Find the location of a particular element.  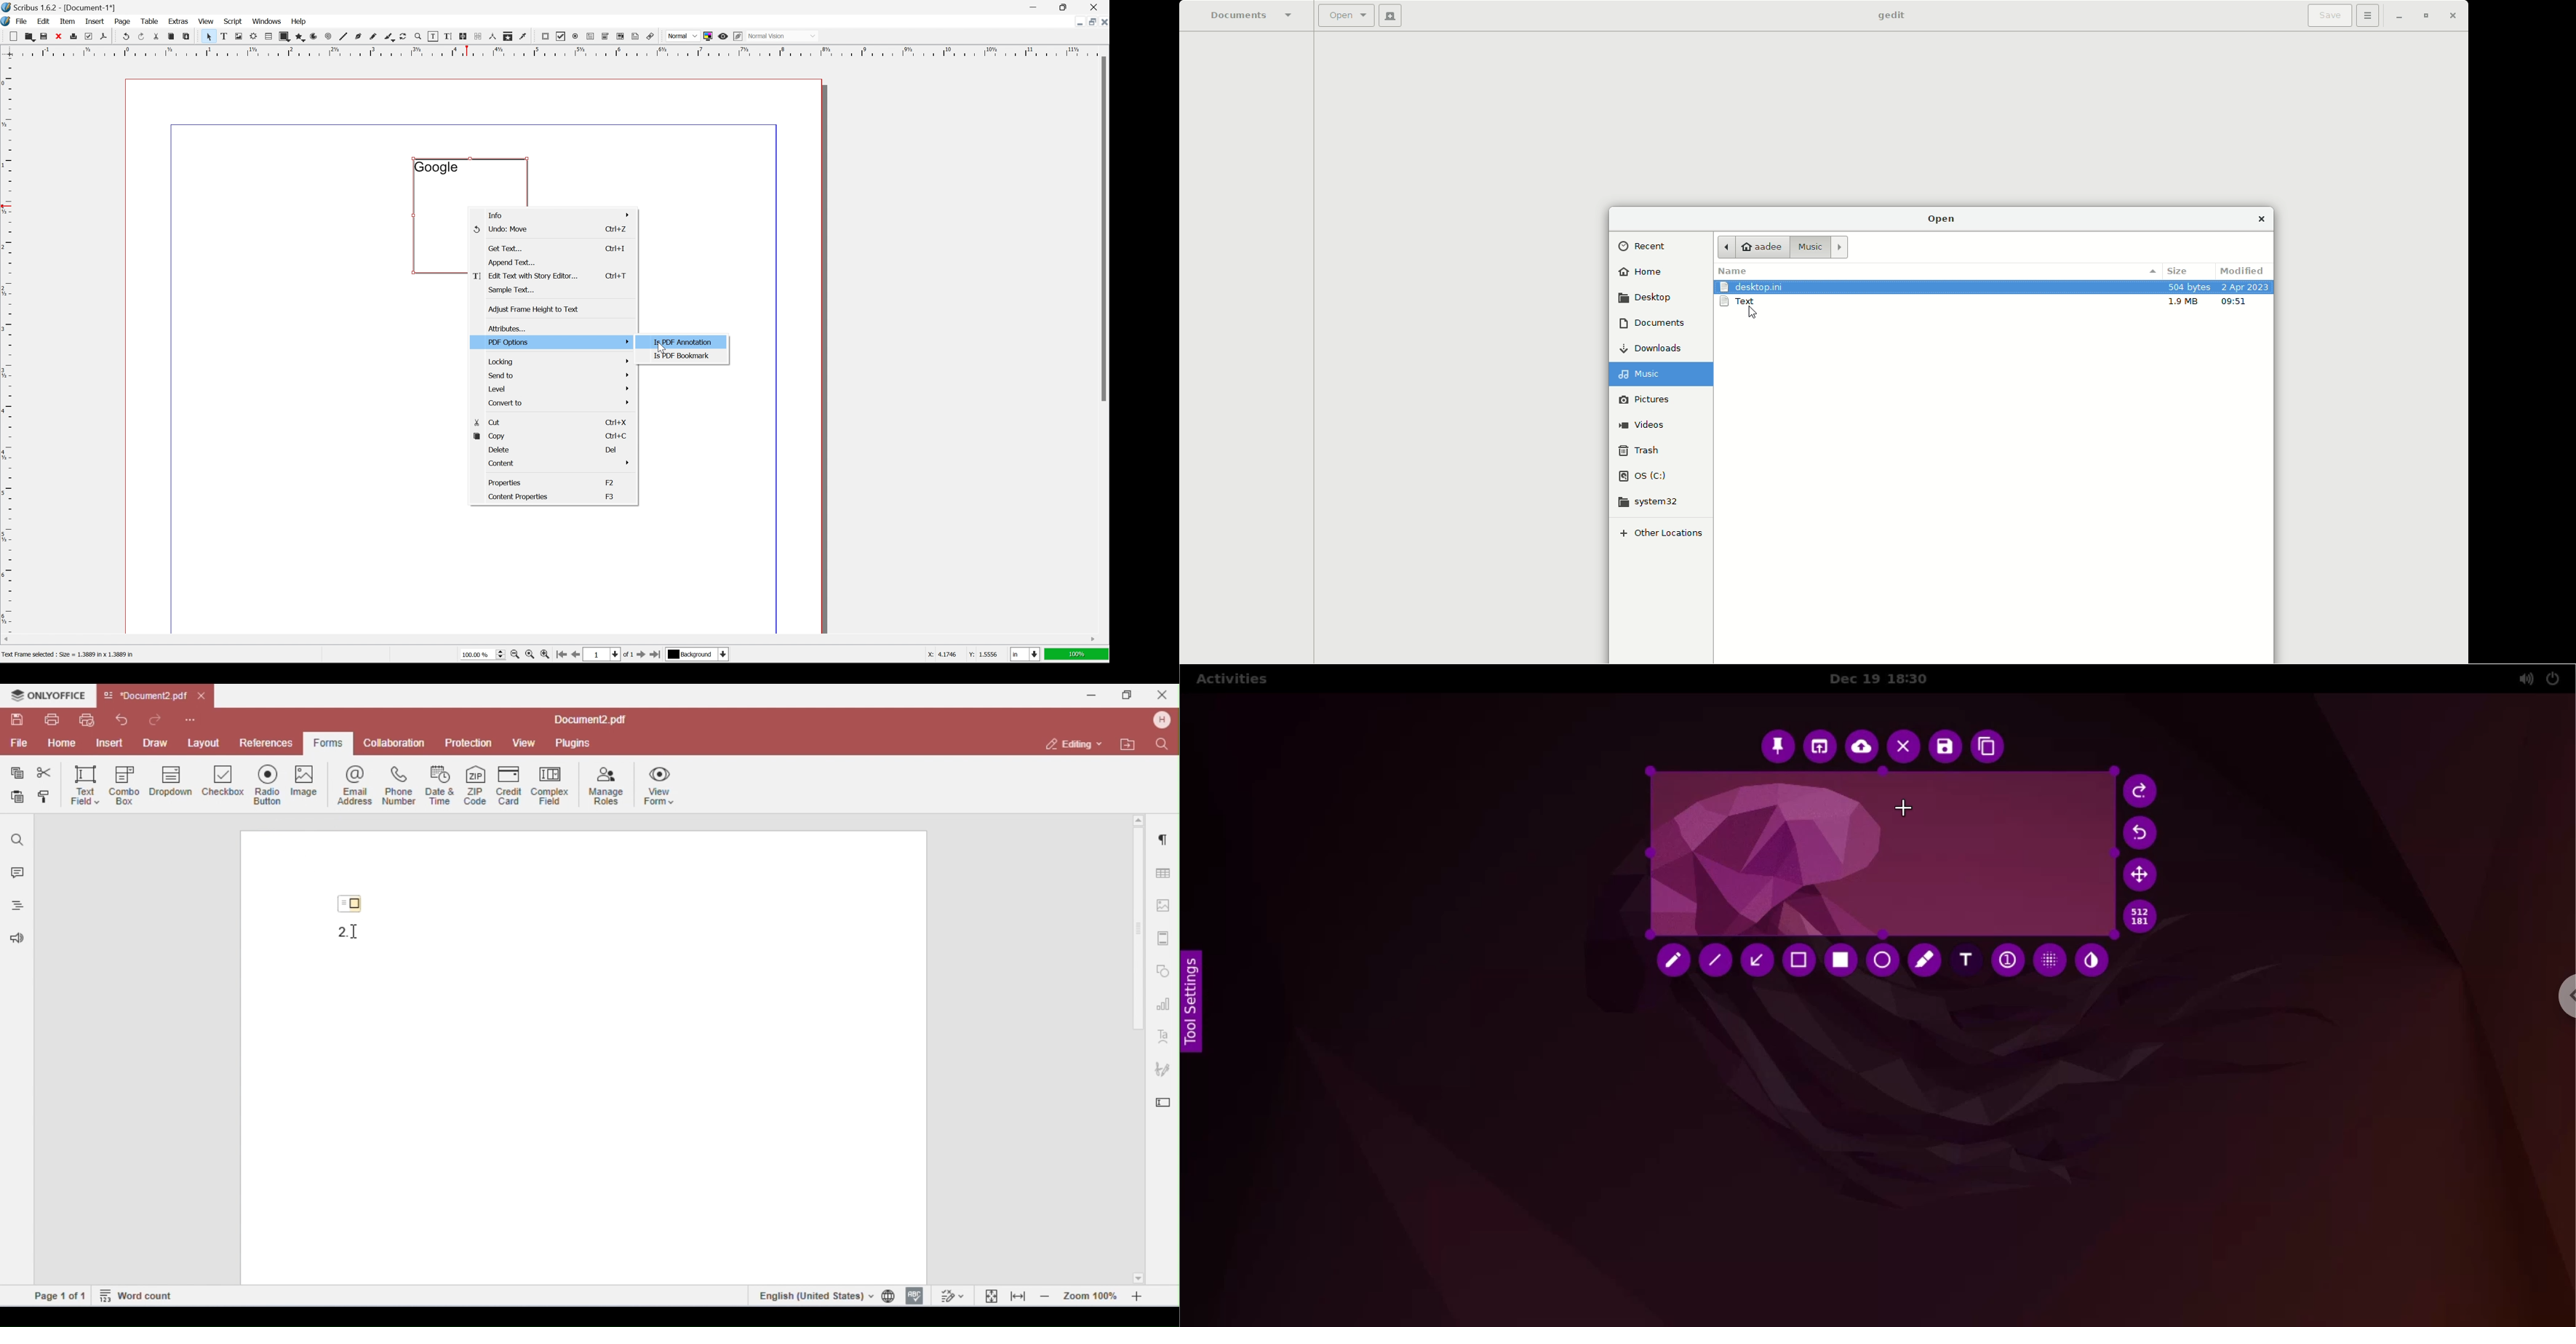

coordinates is located at coordinates (957, 654).